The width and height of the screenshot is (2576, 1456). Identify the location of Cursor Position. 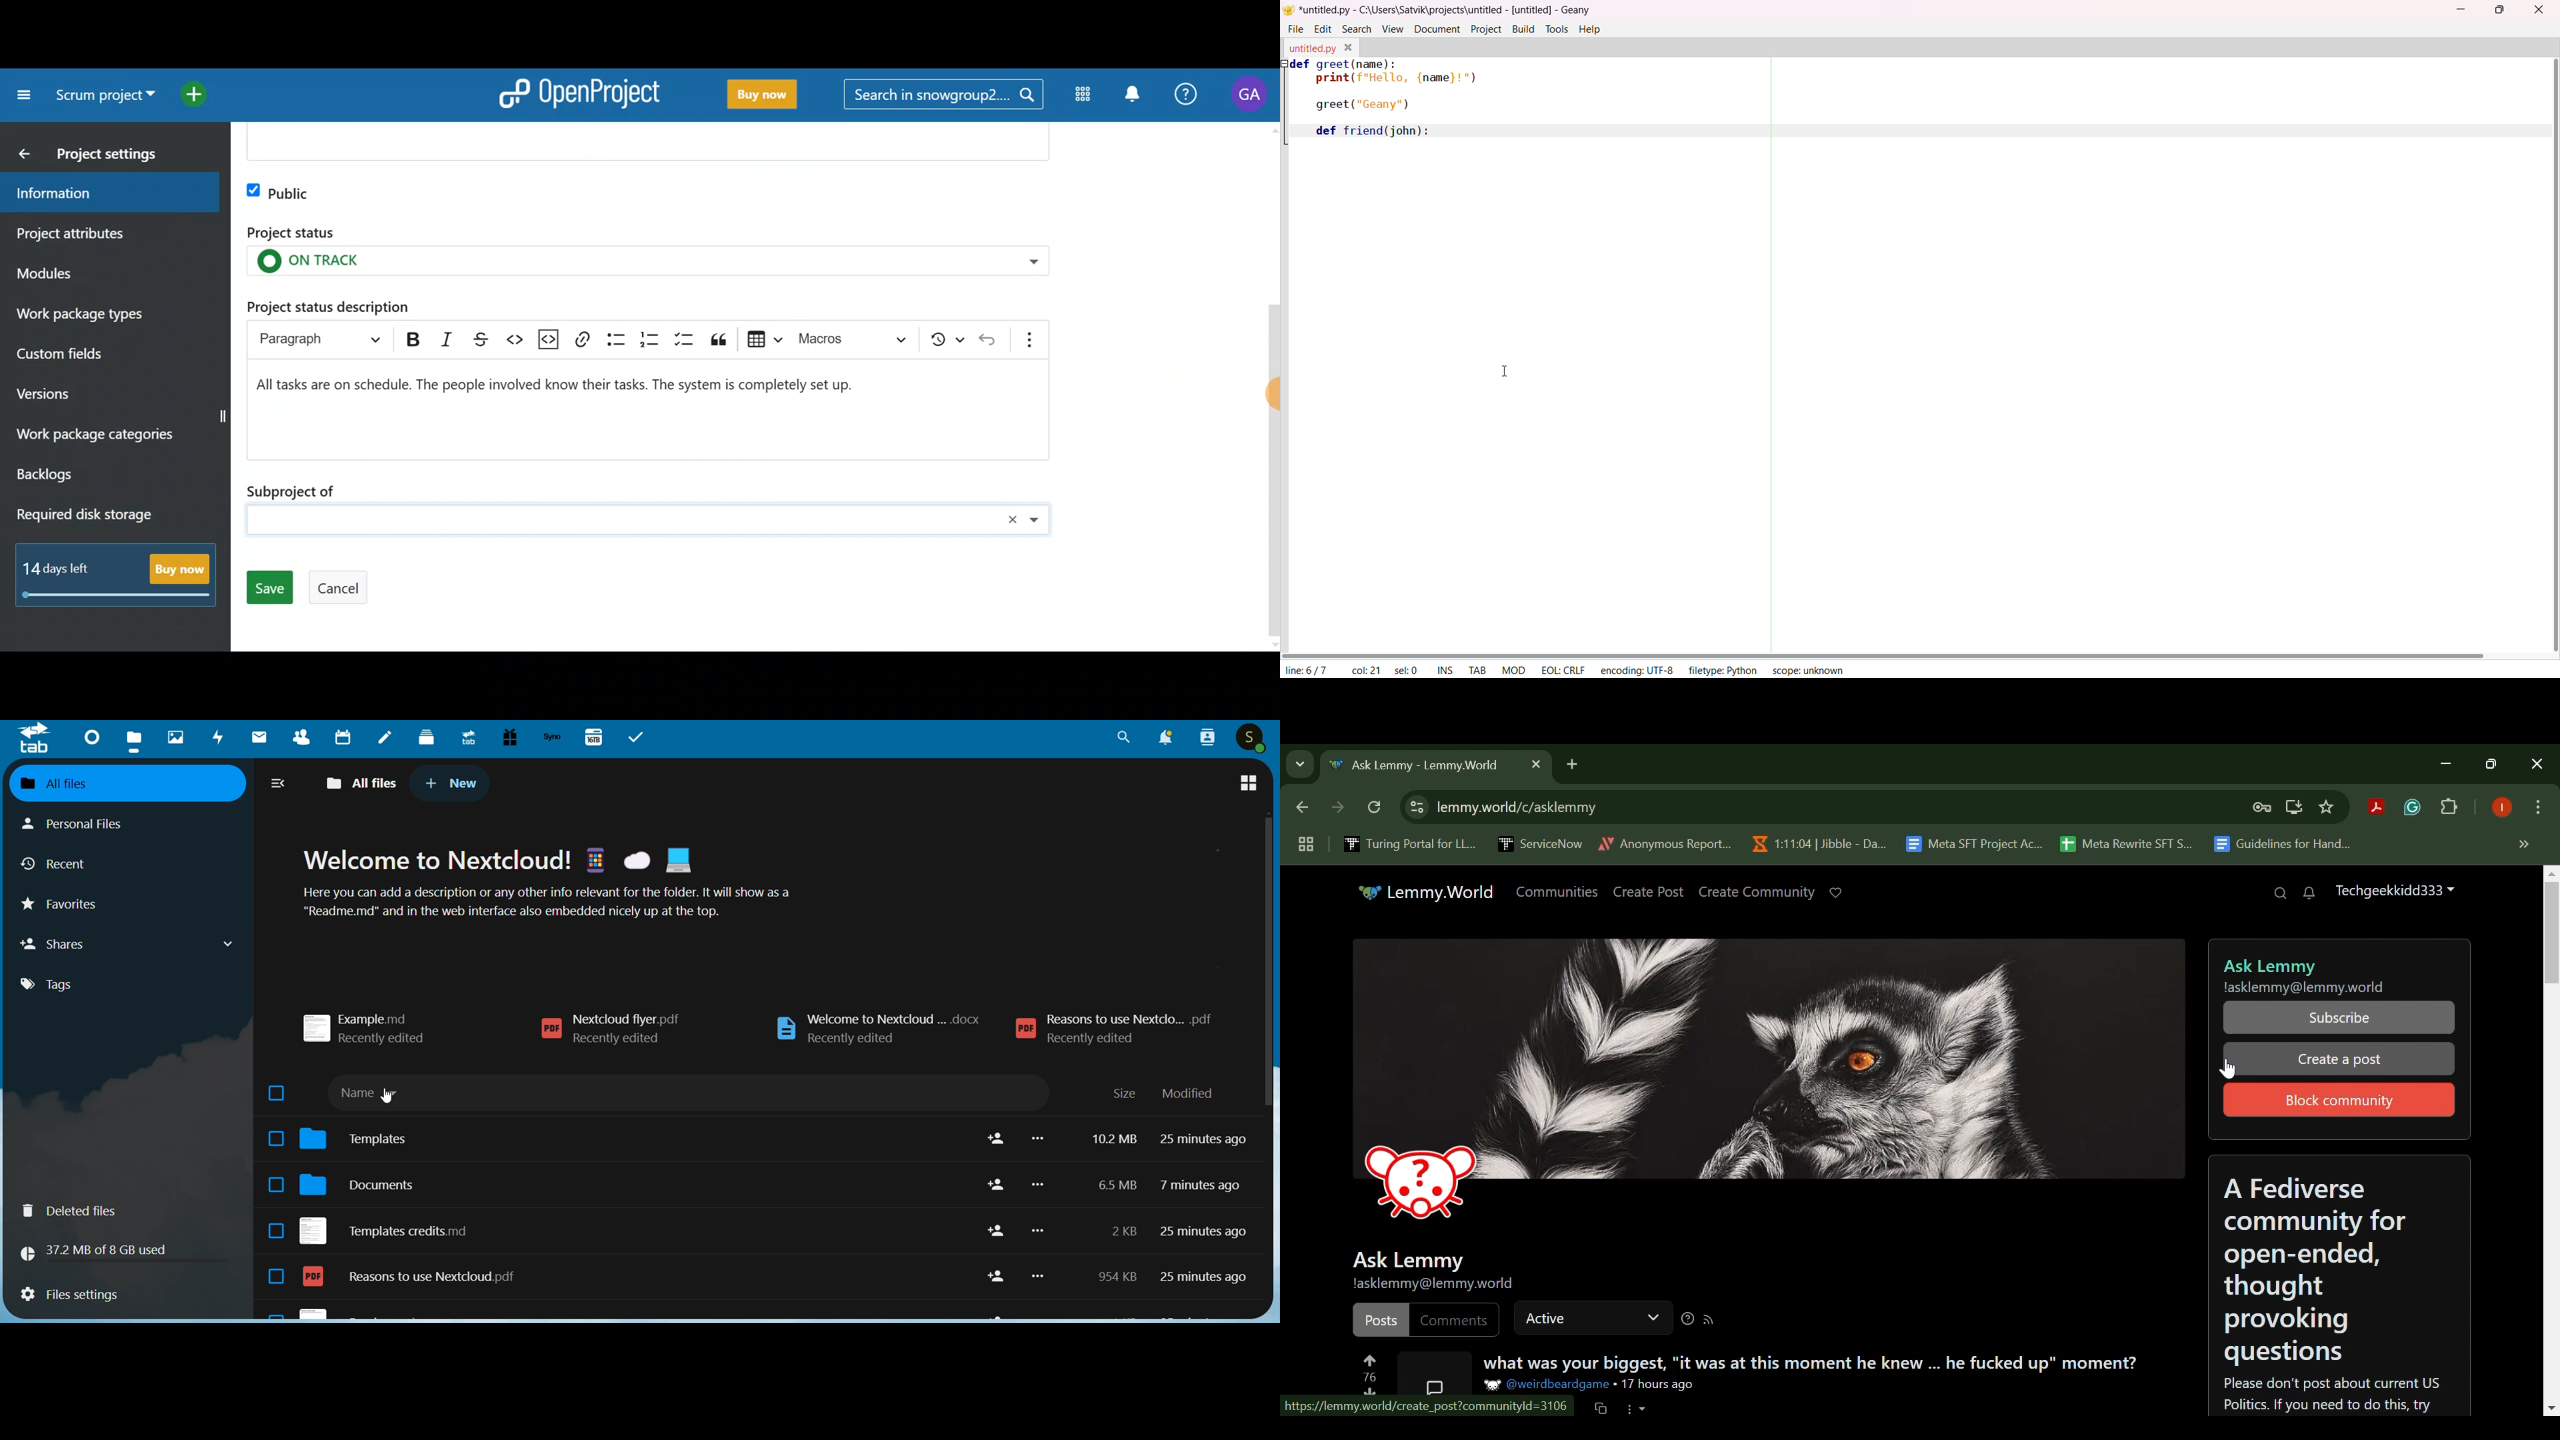
(2233, 1066).